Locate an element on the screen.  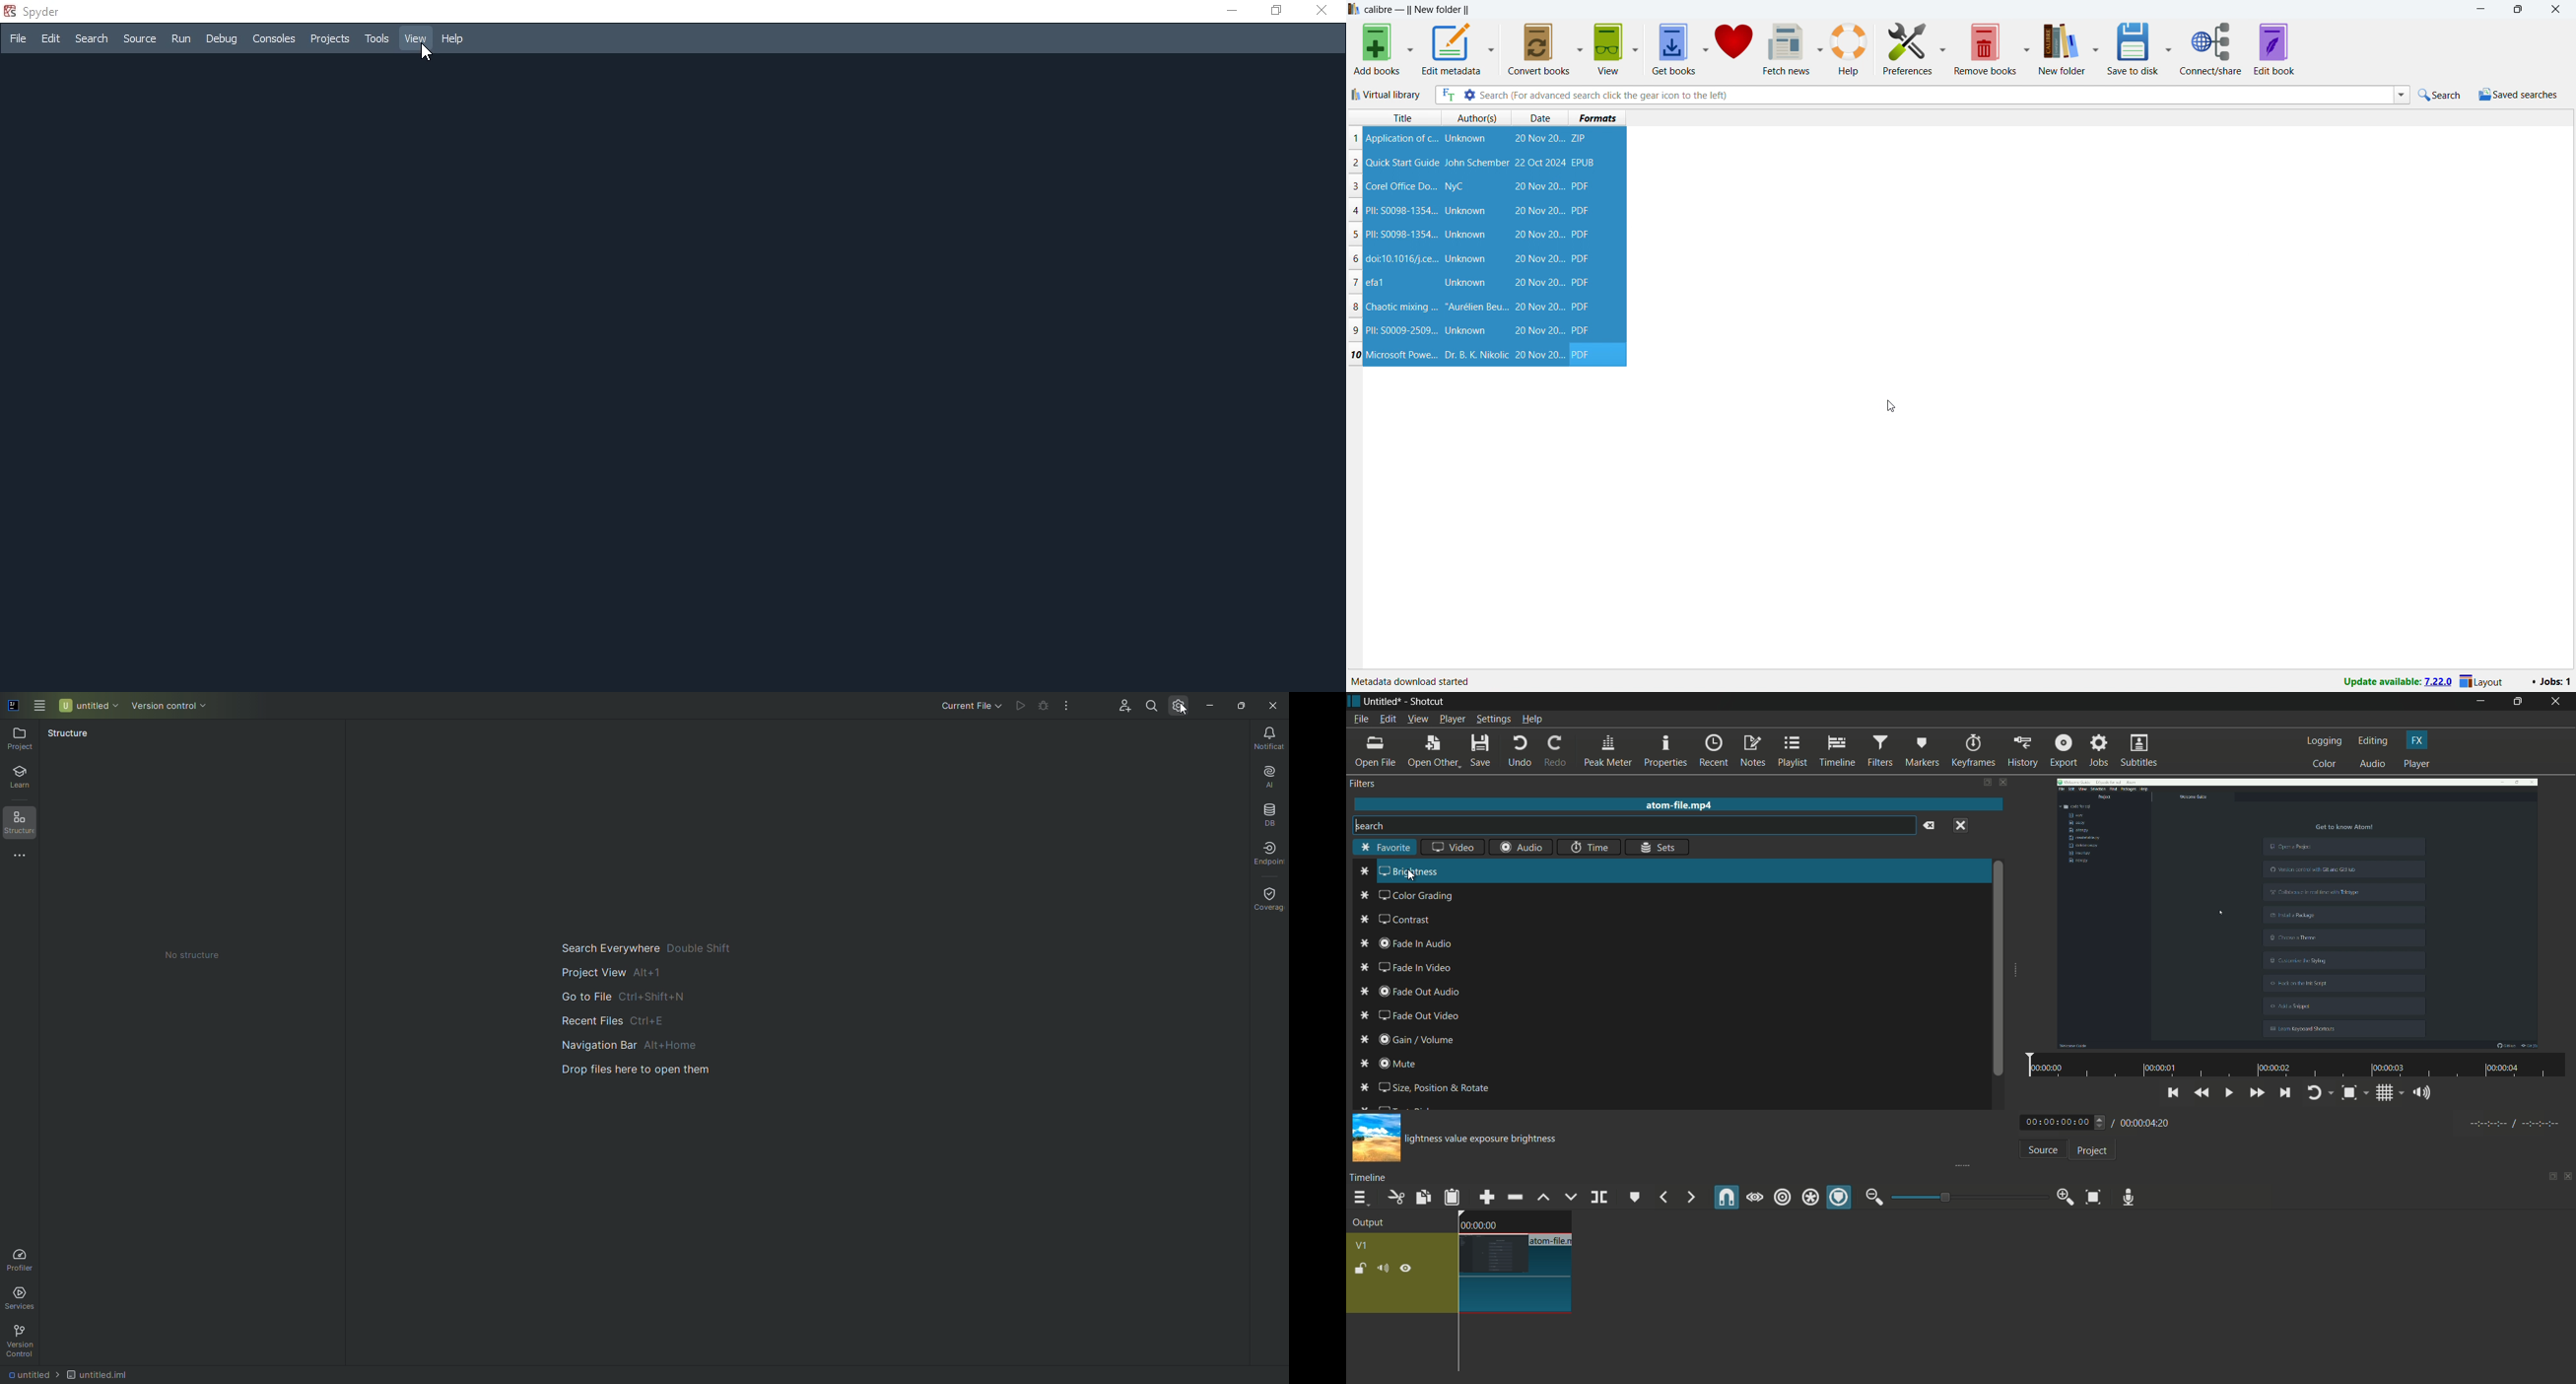
create/edit marker is located at coordinates (1635, 1197).